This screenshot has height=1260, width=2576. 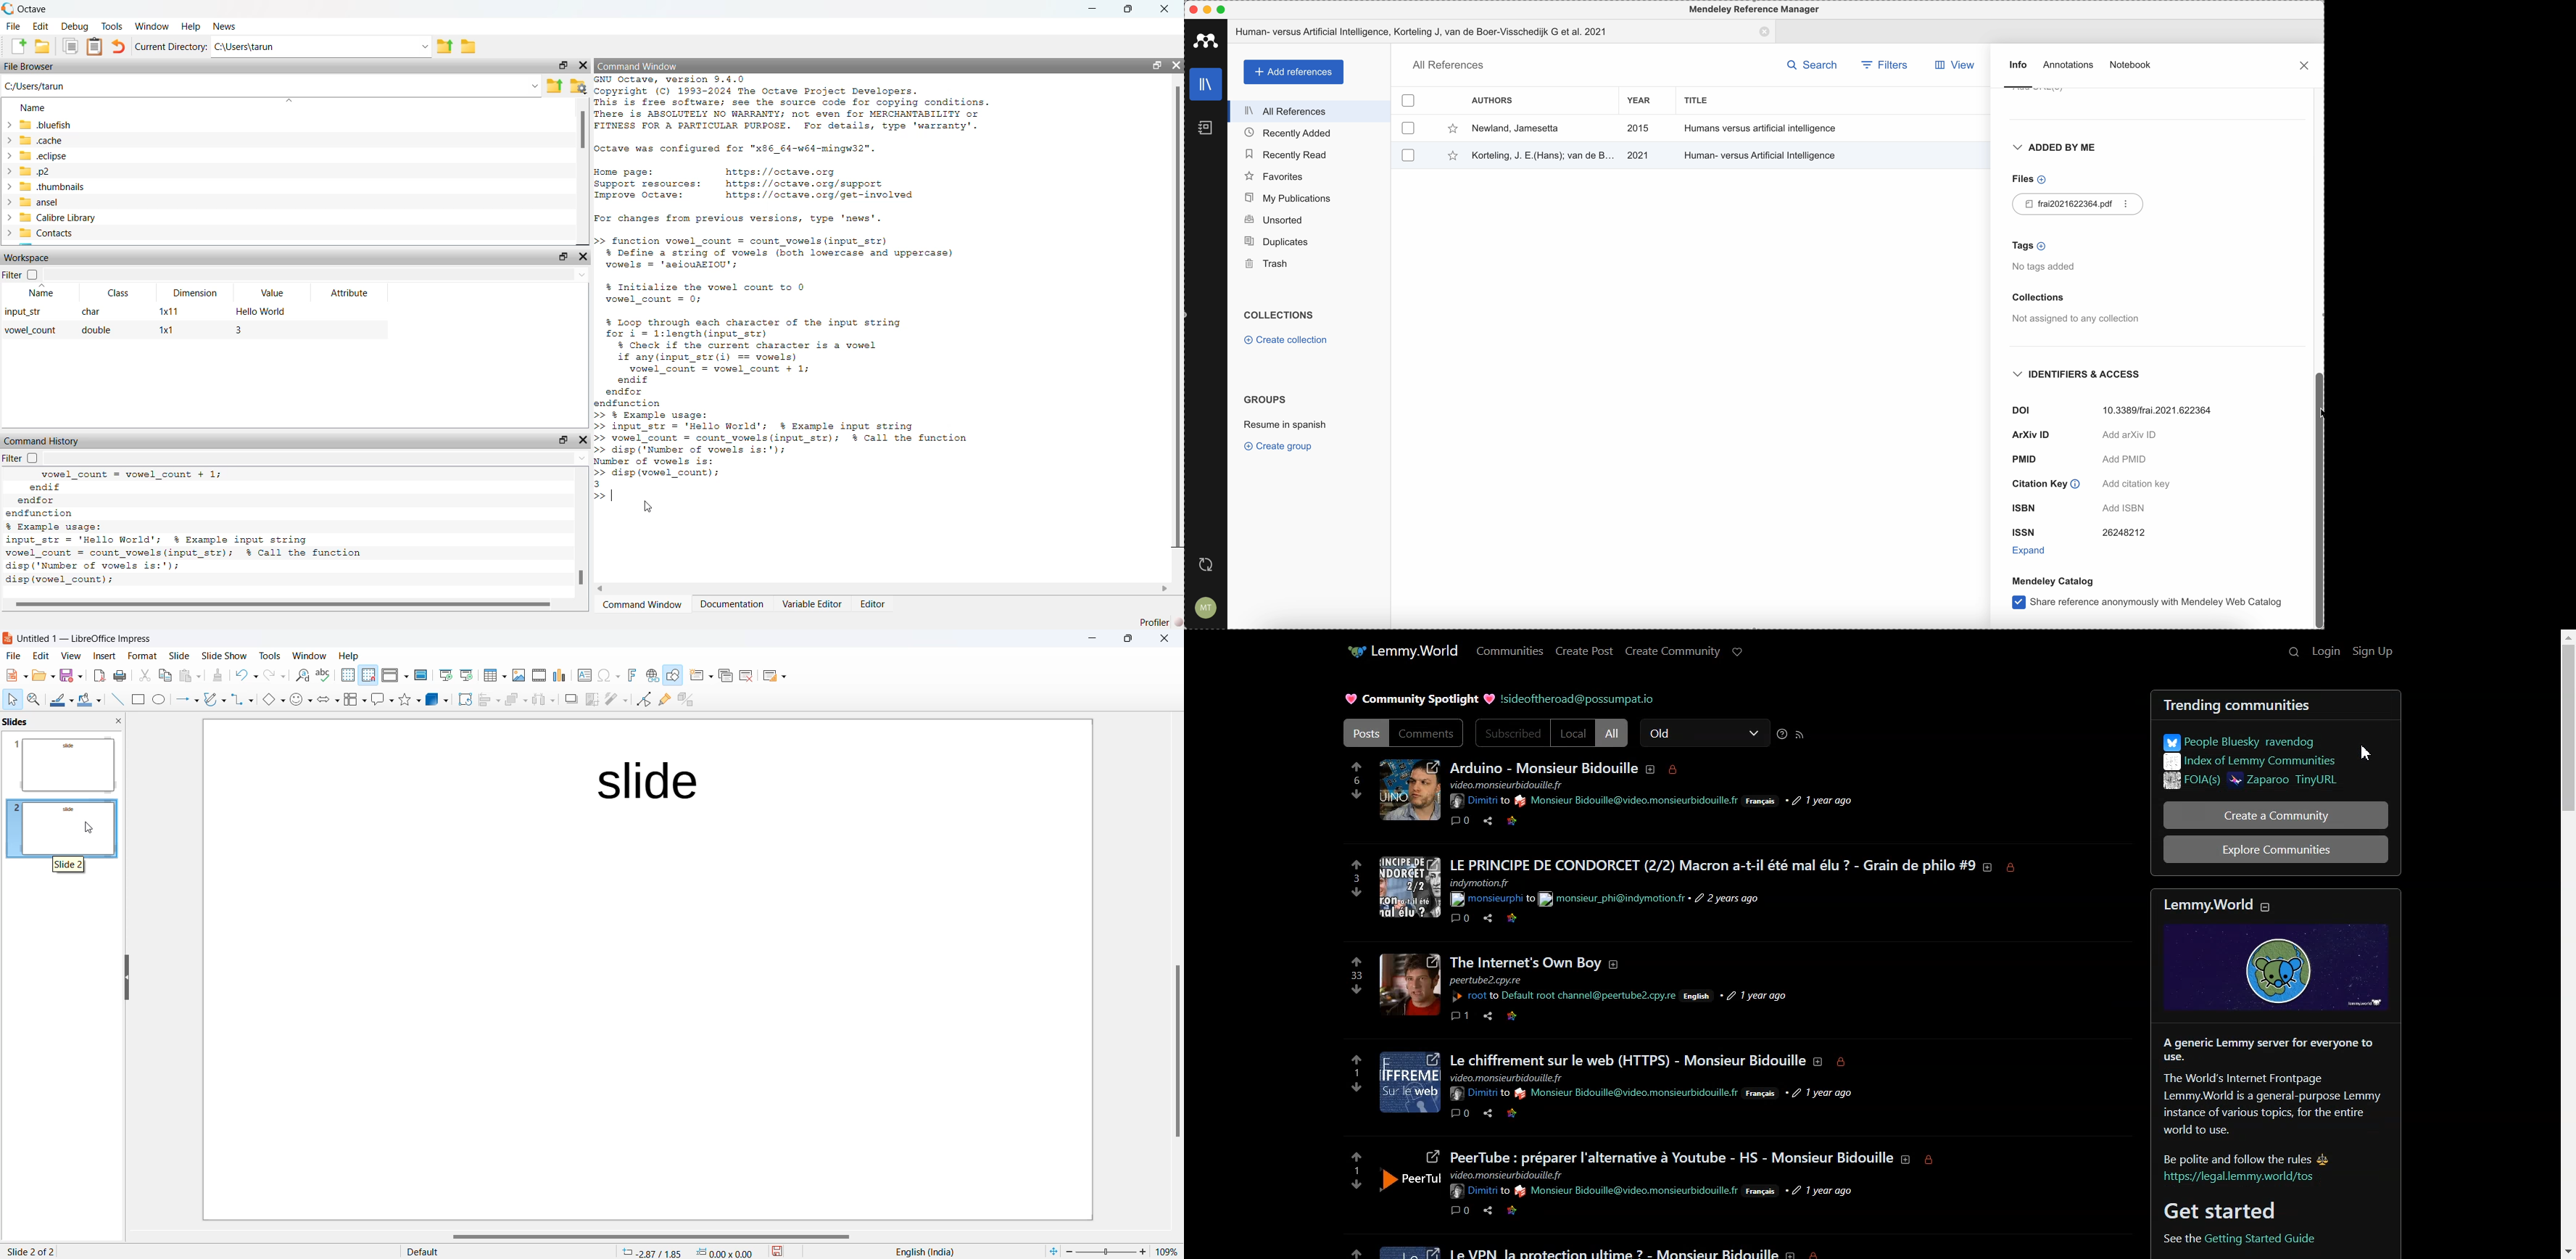 What do you see at coordinates (9, 156) in the screenshot?
I see `expand/collapse` at bounding box center [9, 156].